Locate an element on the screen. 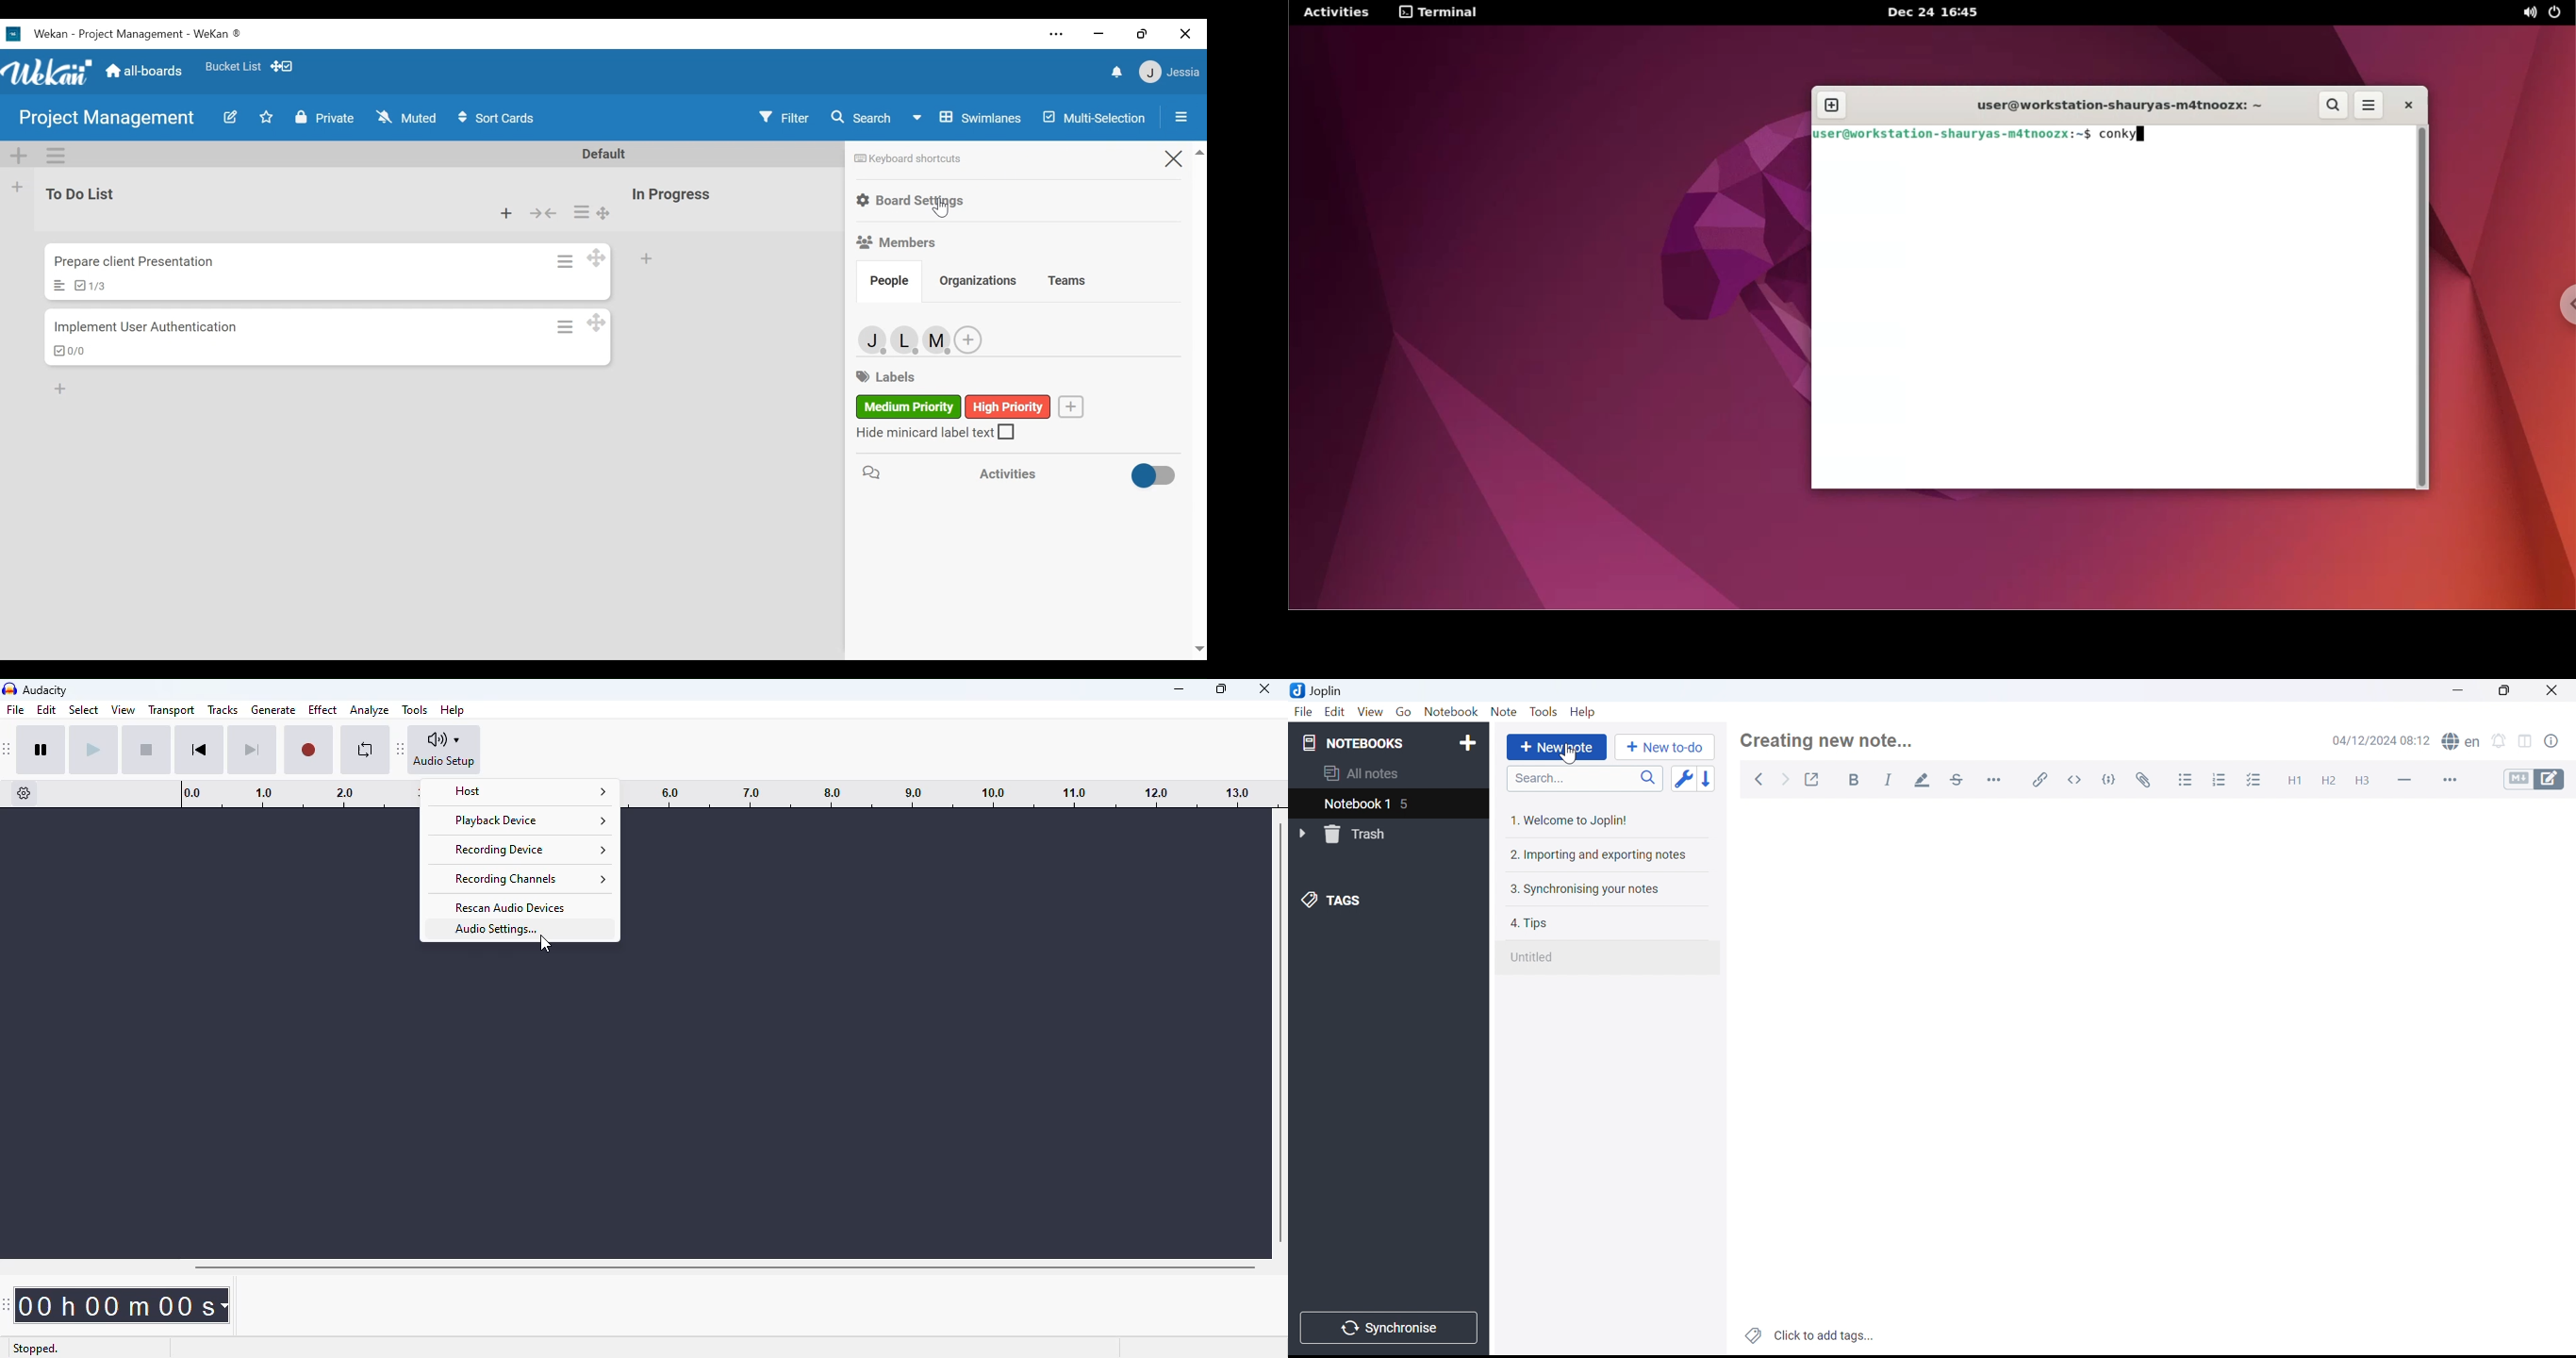 This screenshot has width=2576, height=1372. File is located at coordinates (1303, 713).